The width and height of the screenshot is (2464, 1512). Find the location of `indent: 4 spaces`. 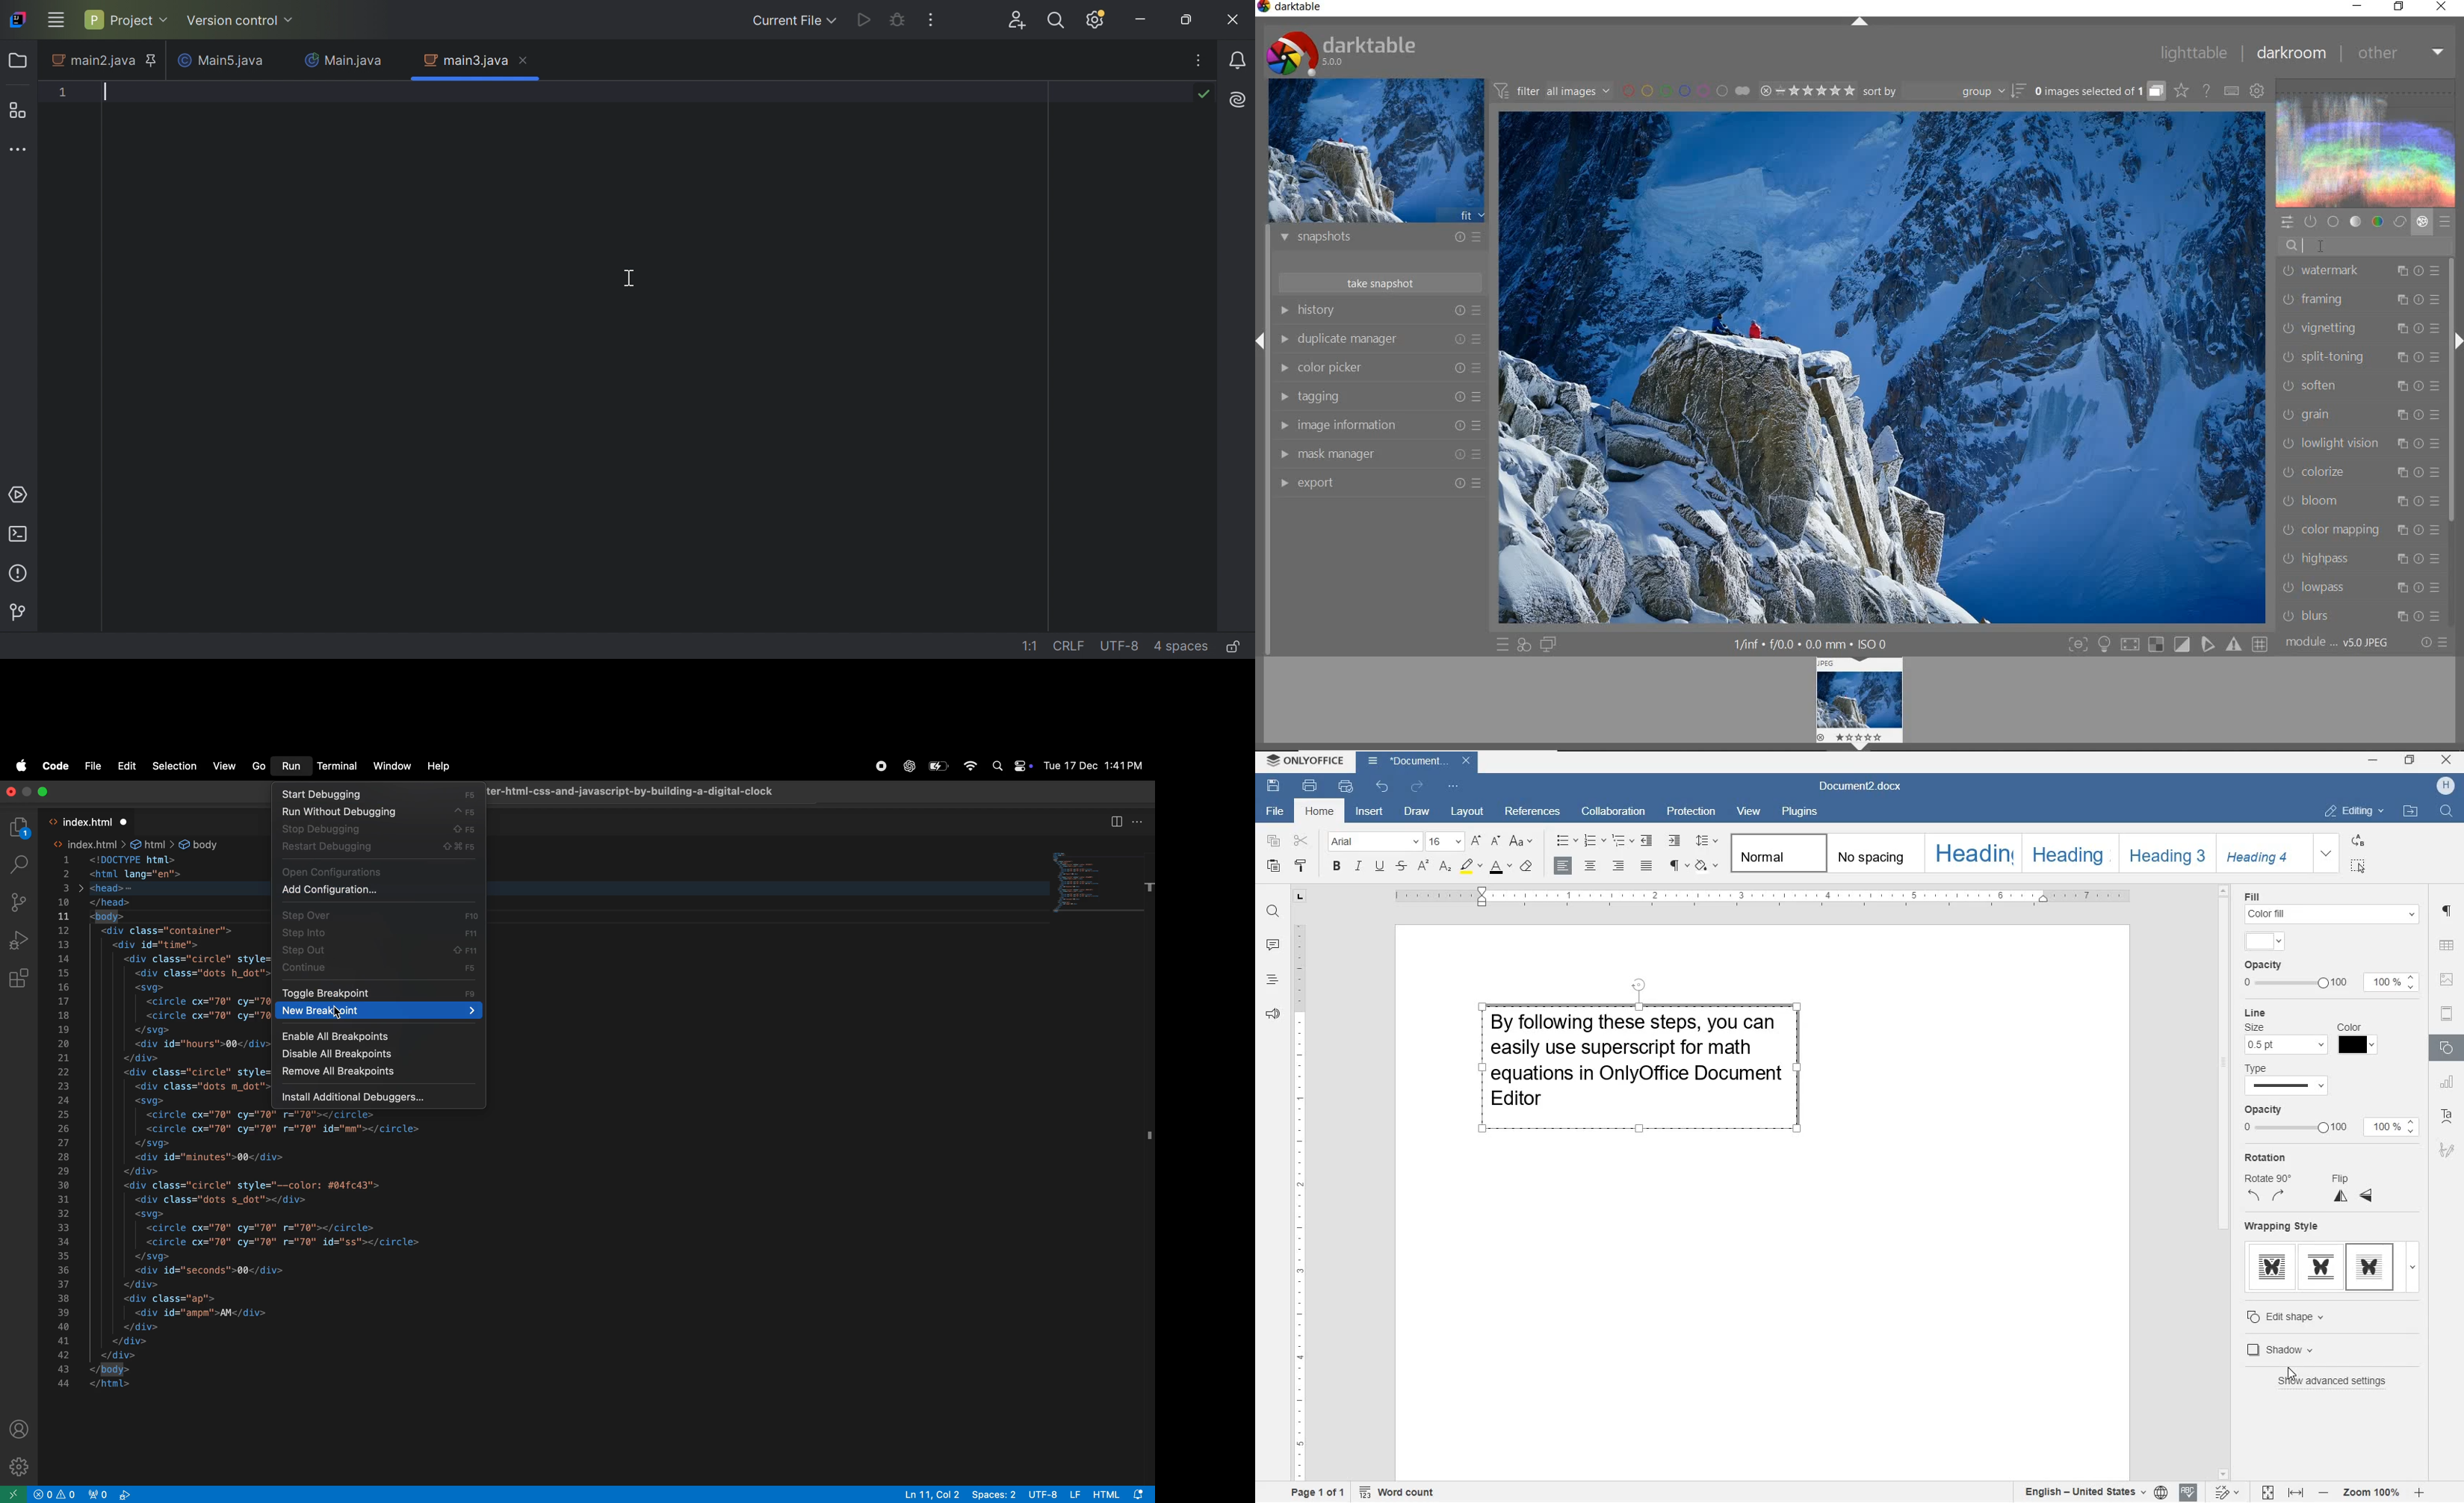

indent: 4 spaces is located at coordinates (1182, 646).